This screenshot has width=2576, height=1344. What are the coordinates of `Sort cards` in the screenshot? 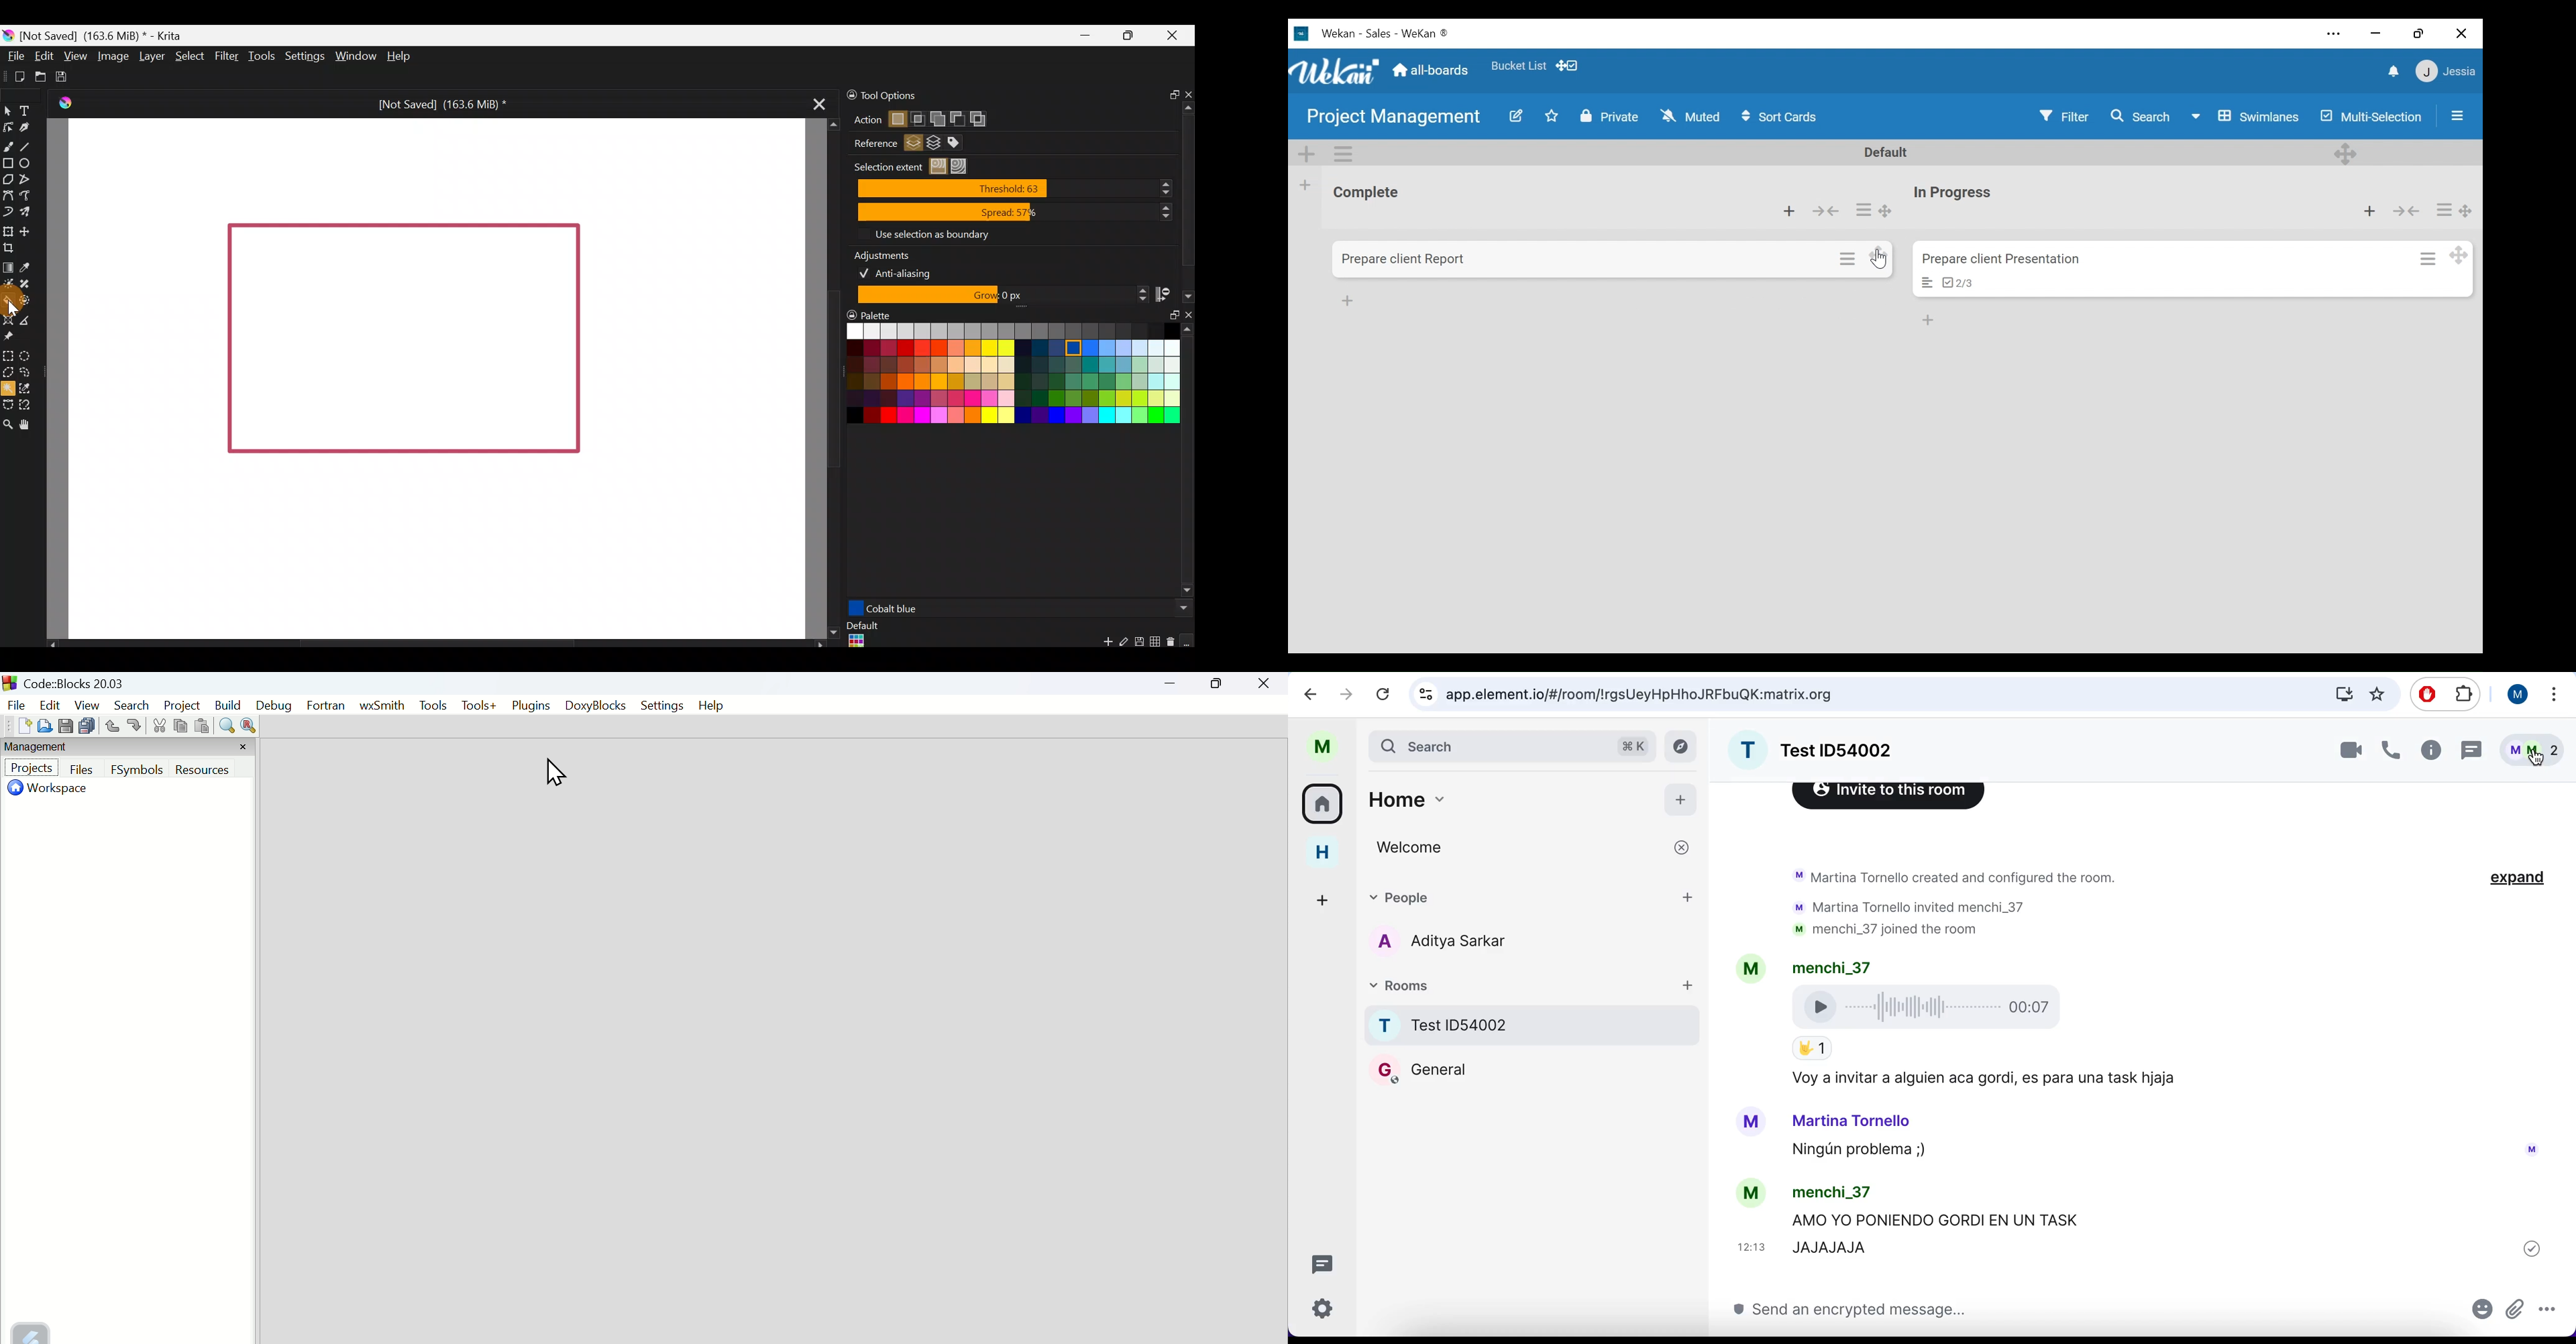 It's located at (1782, 117).